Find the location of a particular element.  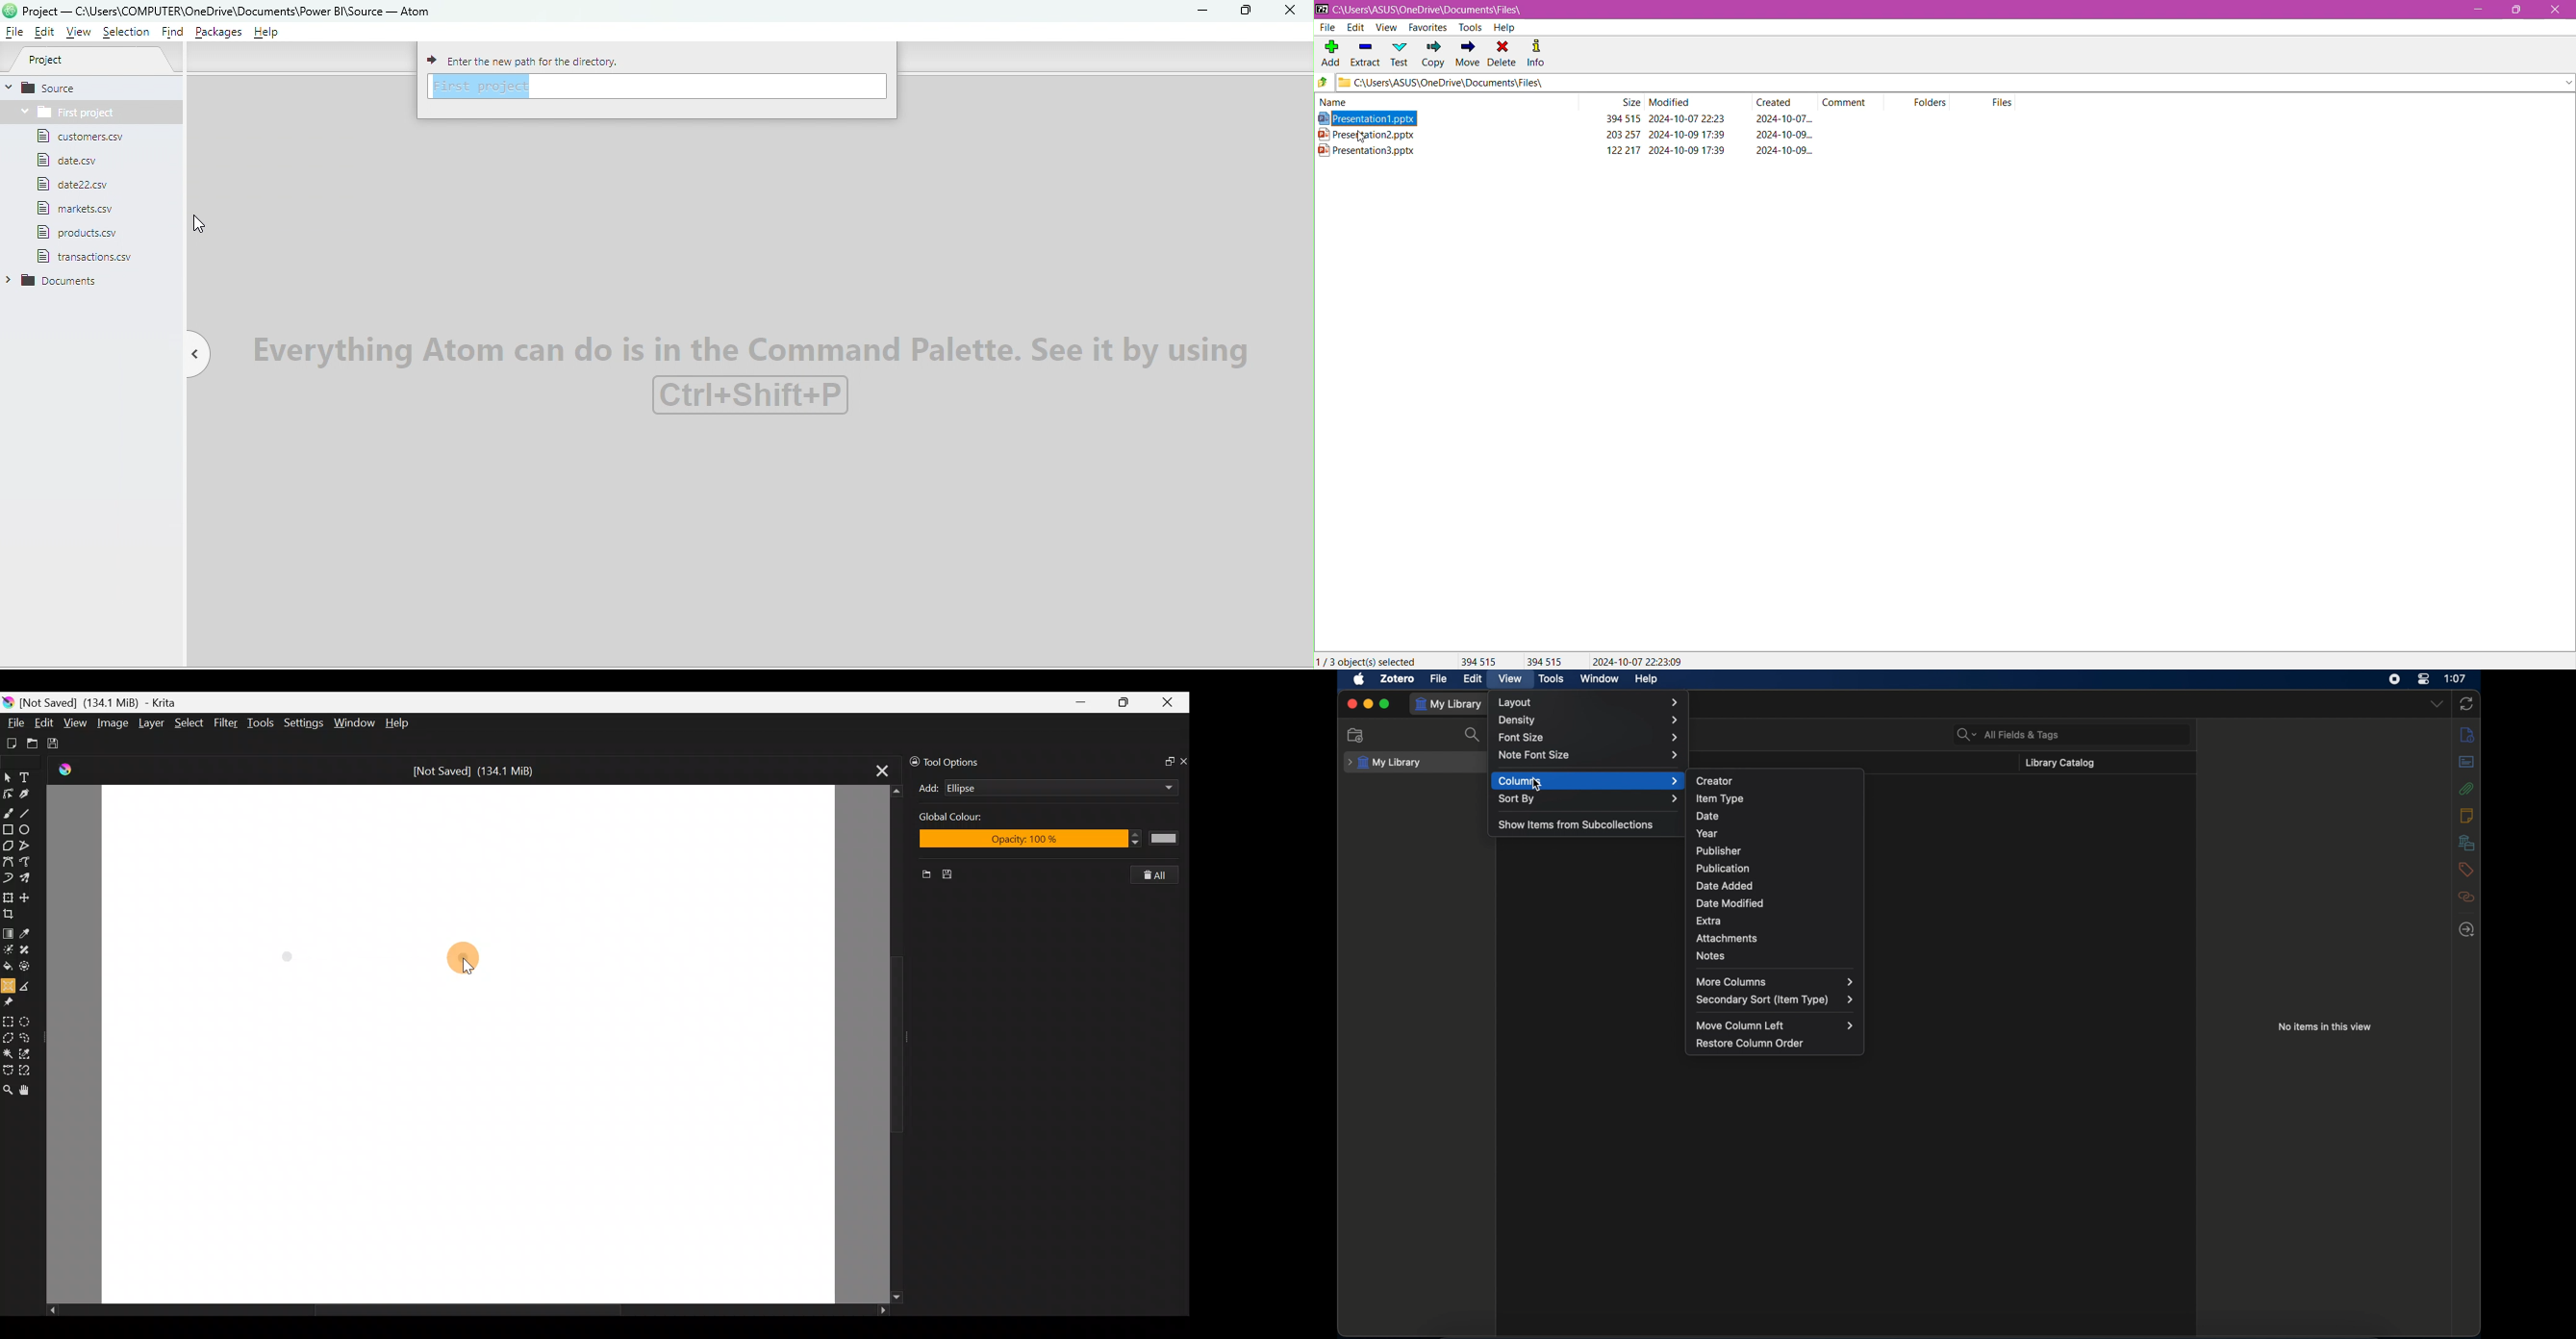

Similar color selection tool is located at coordinates (30, 1052).